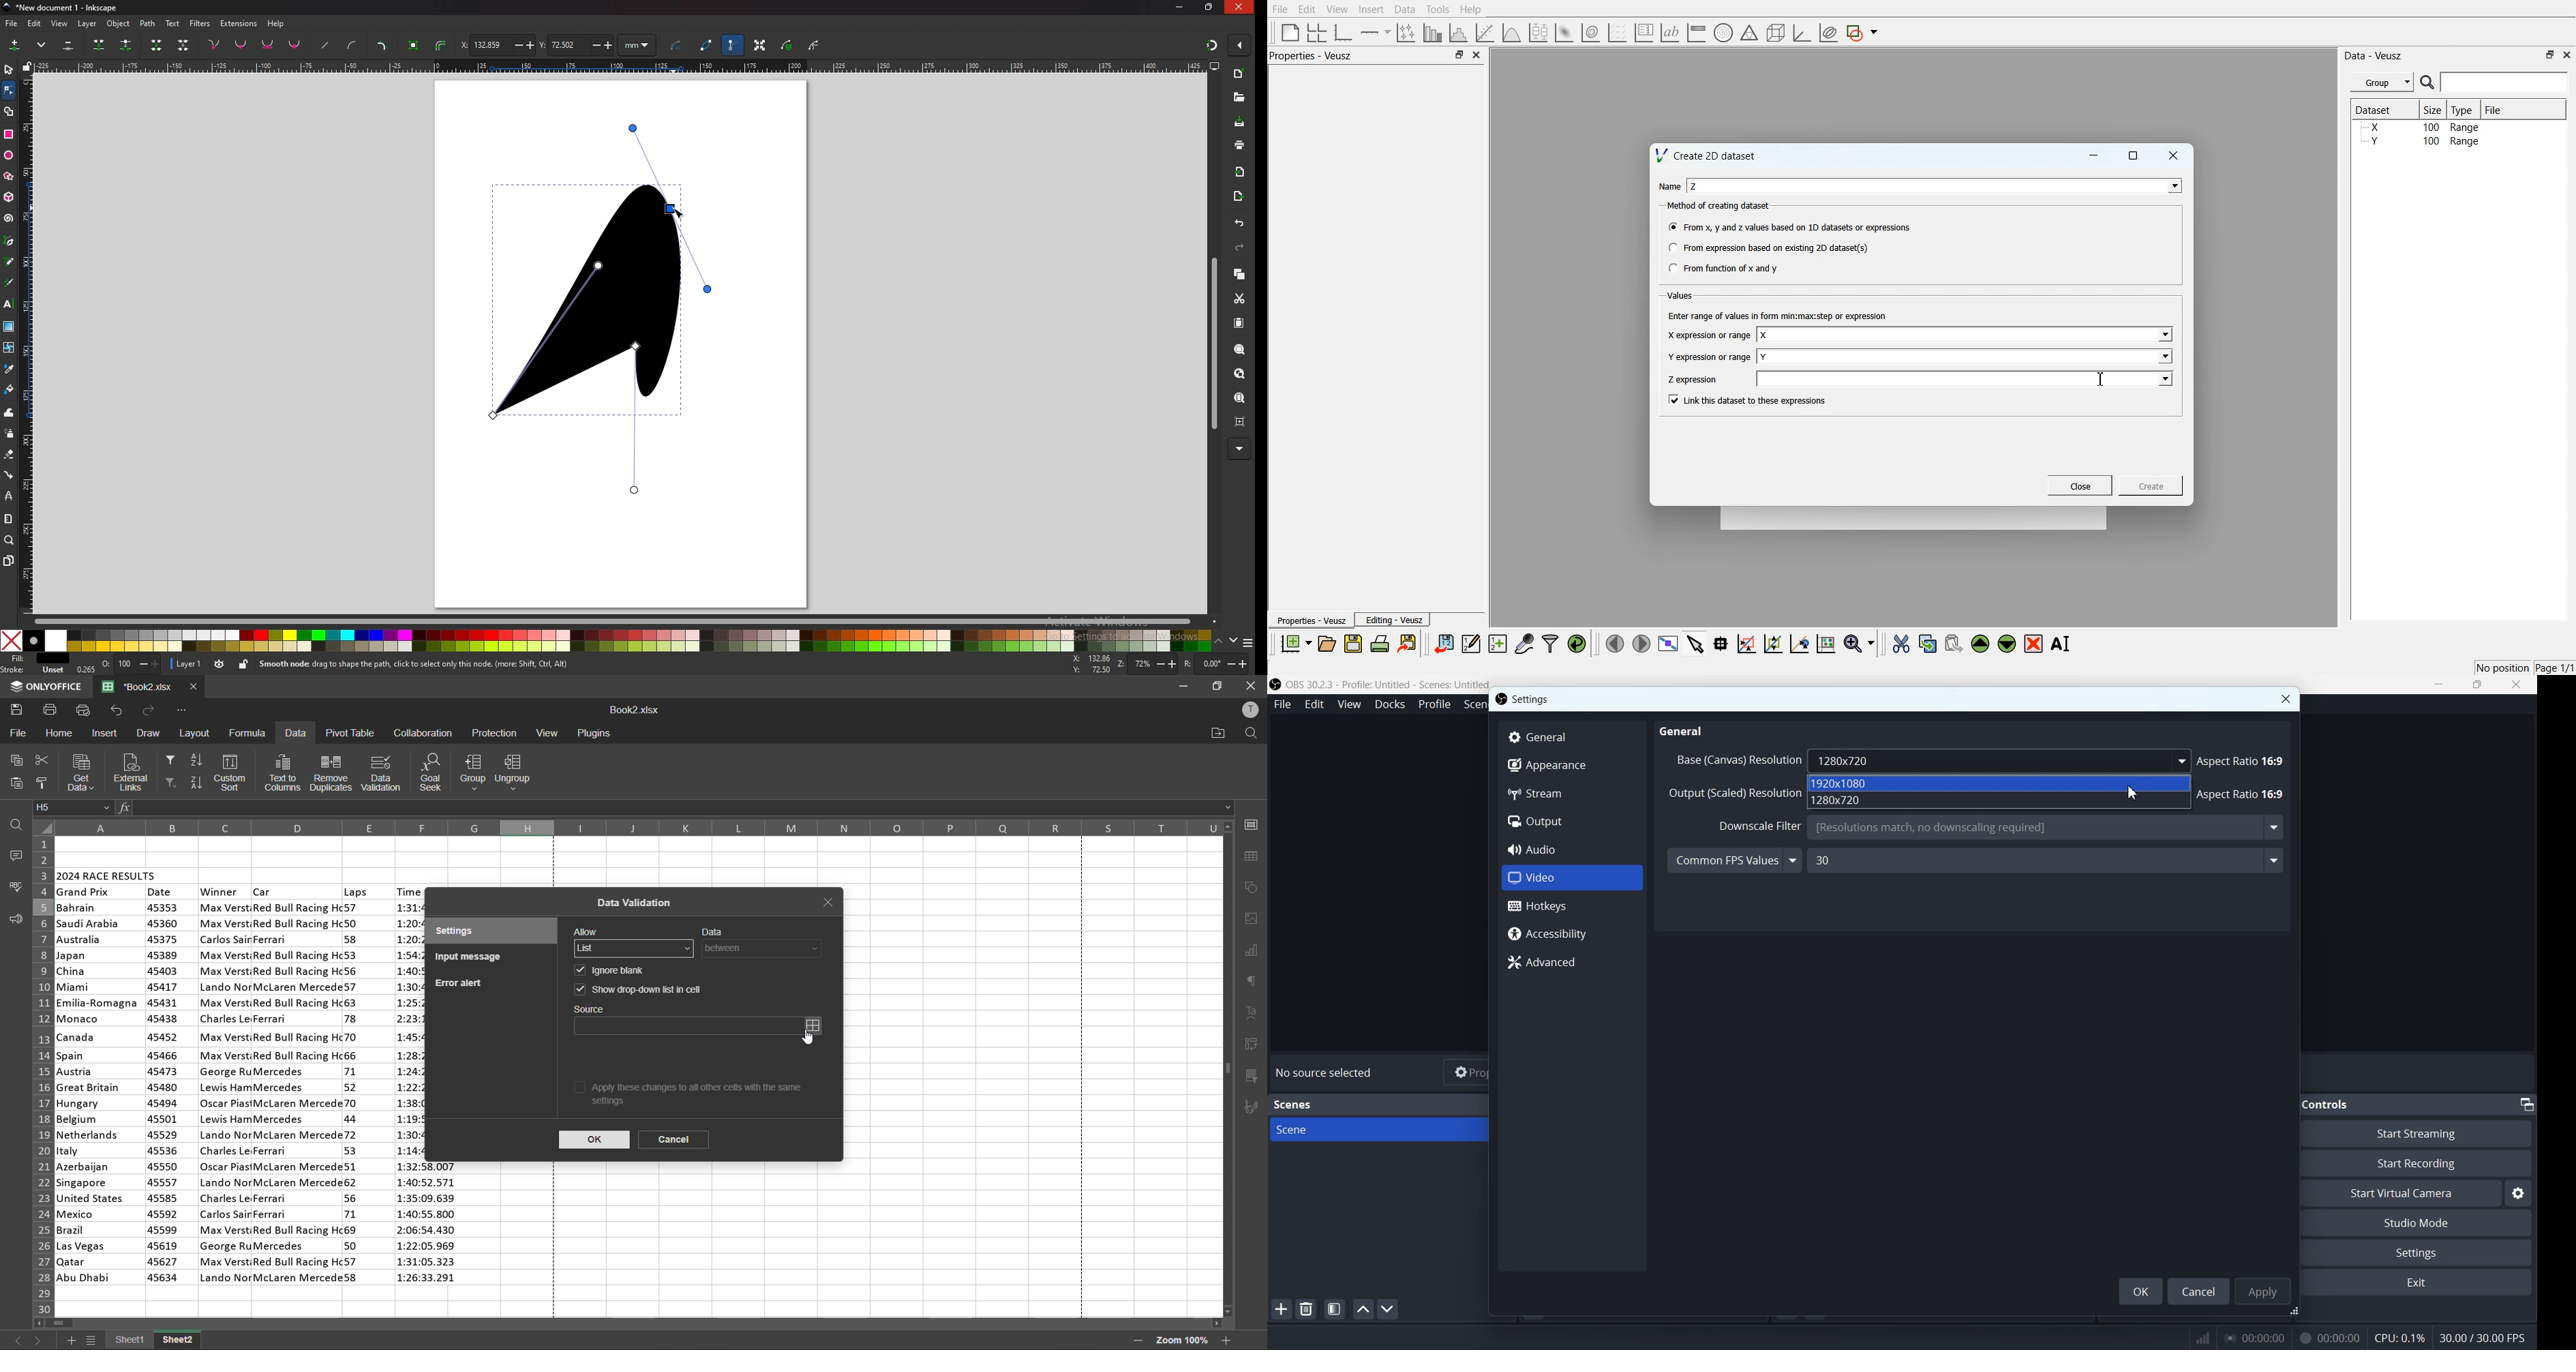 The height and width of the screenshot is (1372, 2576). Describe the element at coordinates (2103, 379) in the screenshot. I see `Text Cursor` at that location.